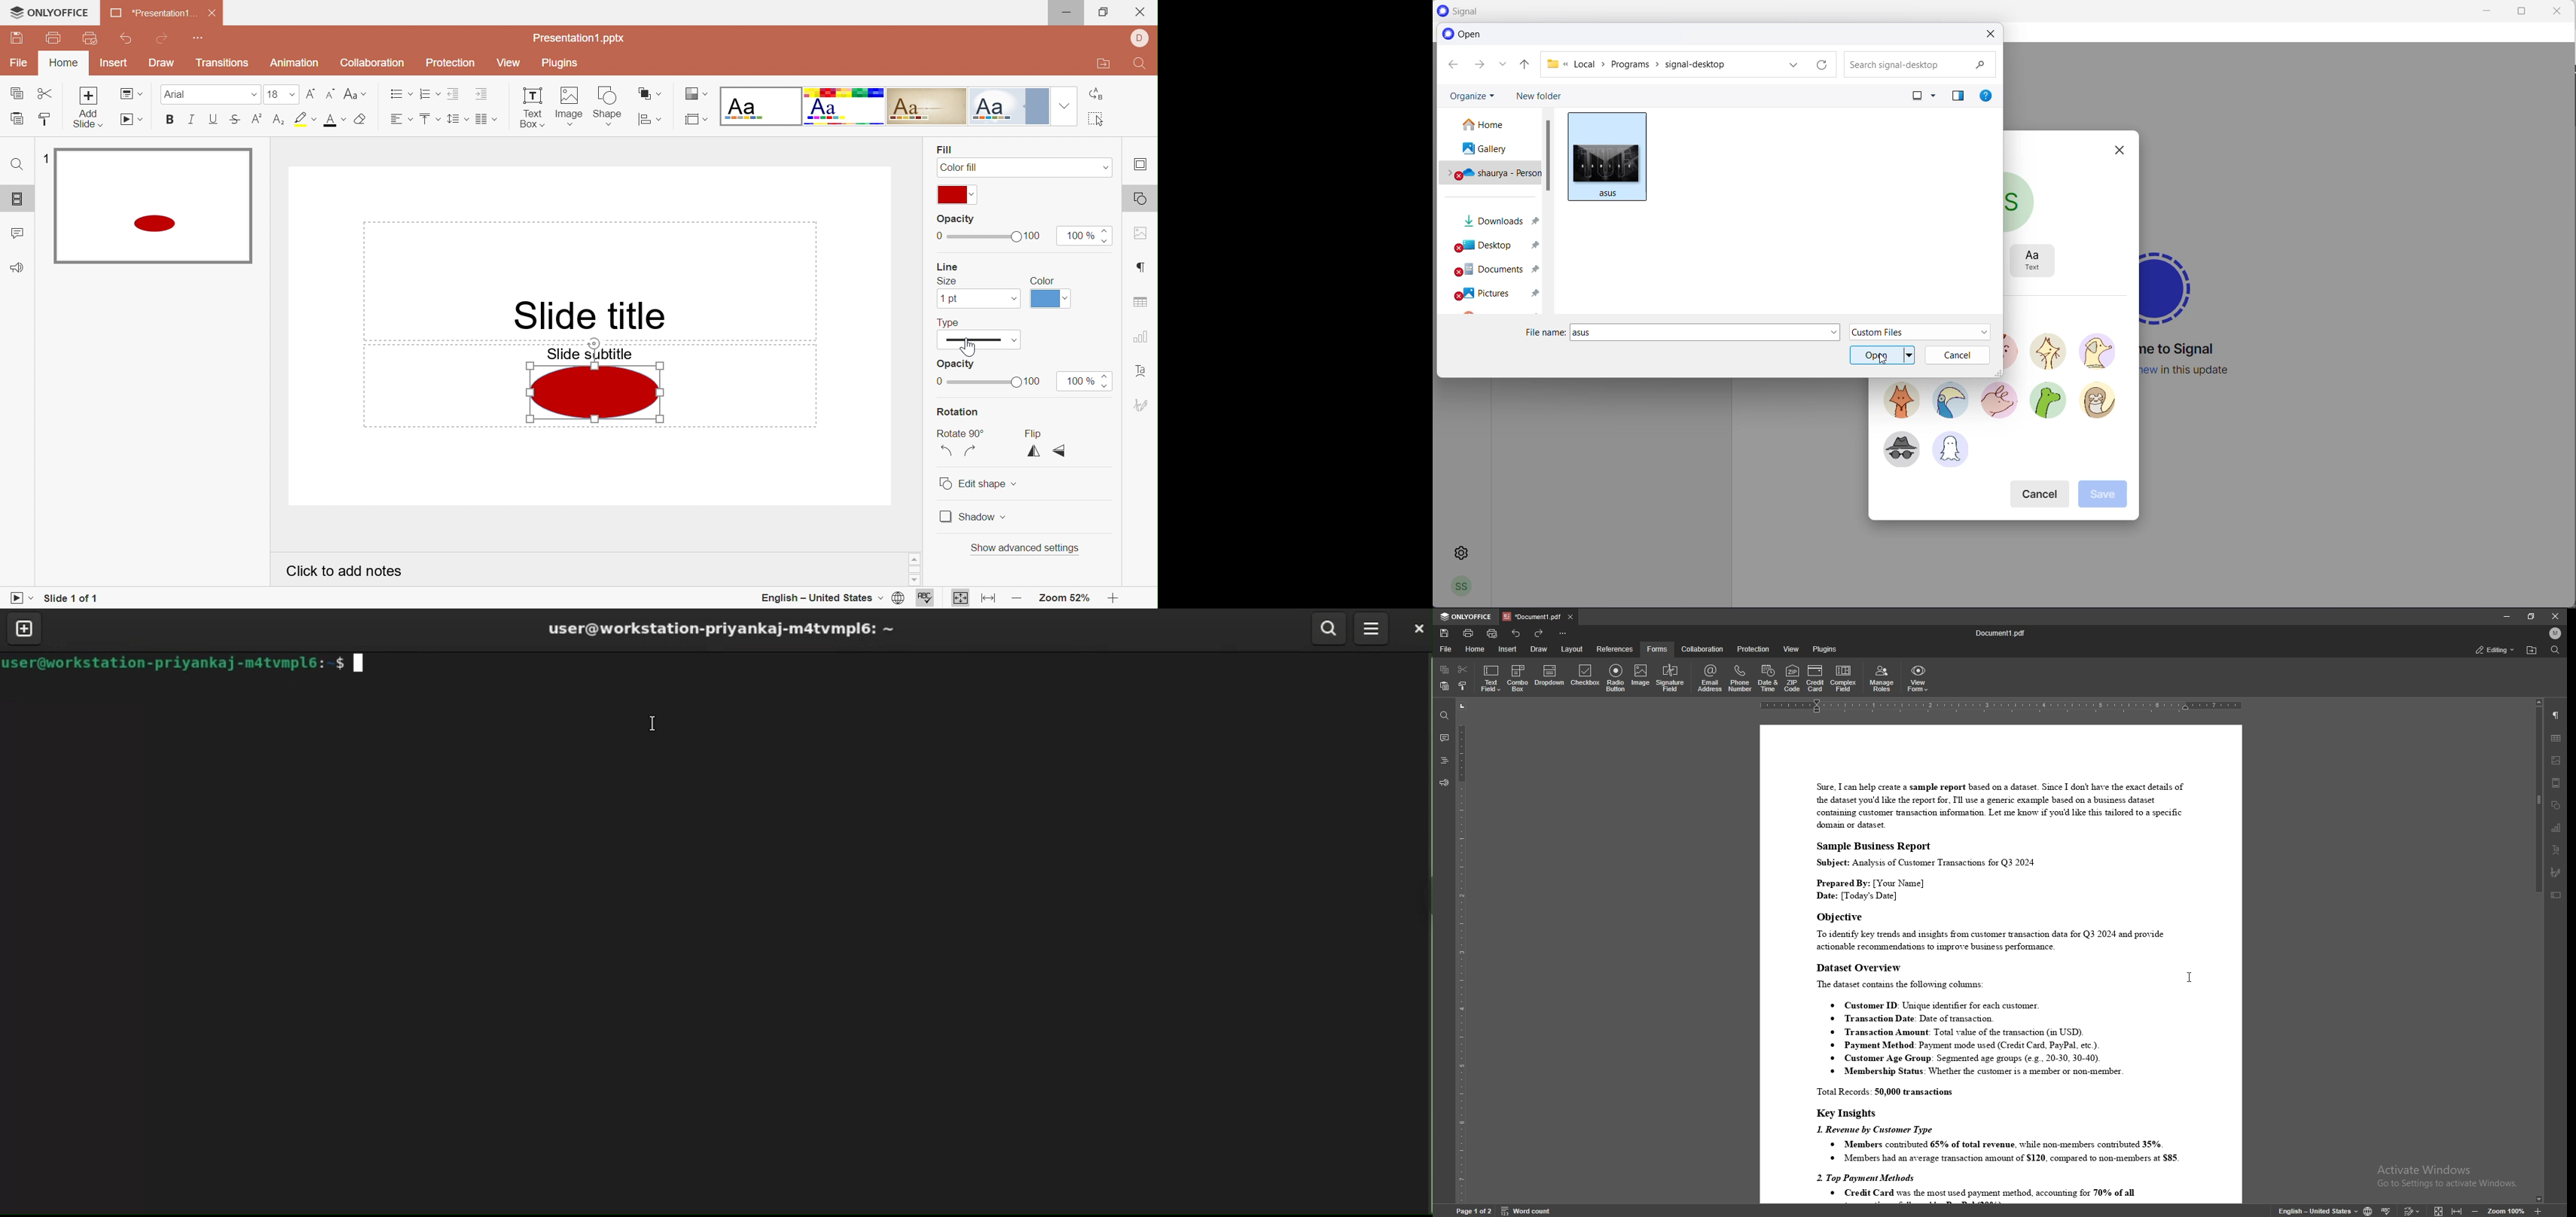 This screenshot has width=2576, height=1232. Describe the element at coordinates (1491, 678) in the screenshot. I see `text field` at that location.